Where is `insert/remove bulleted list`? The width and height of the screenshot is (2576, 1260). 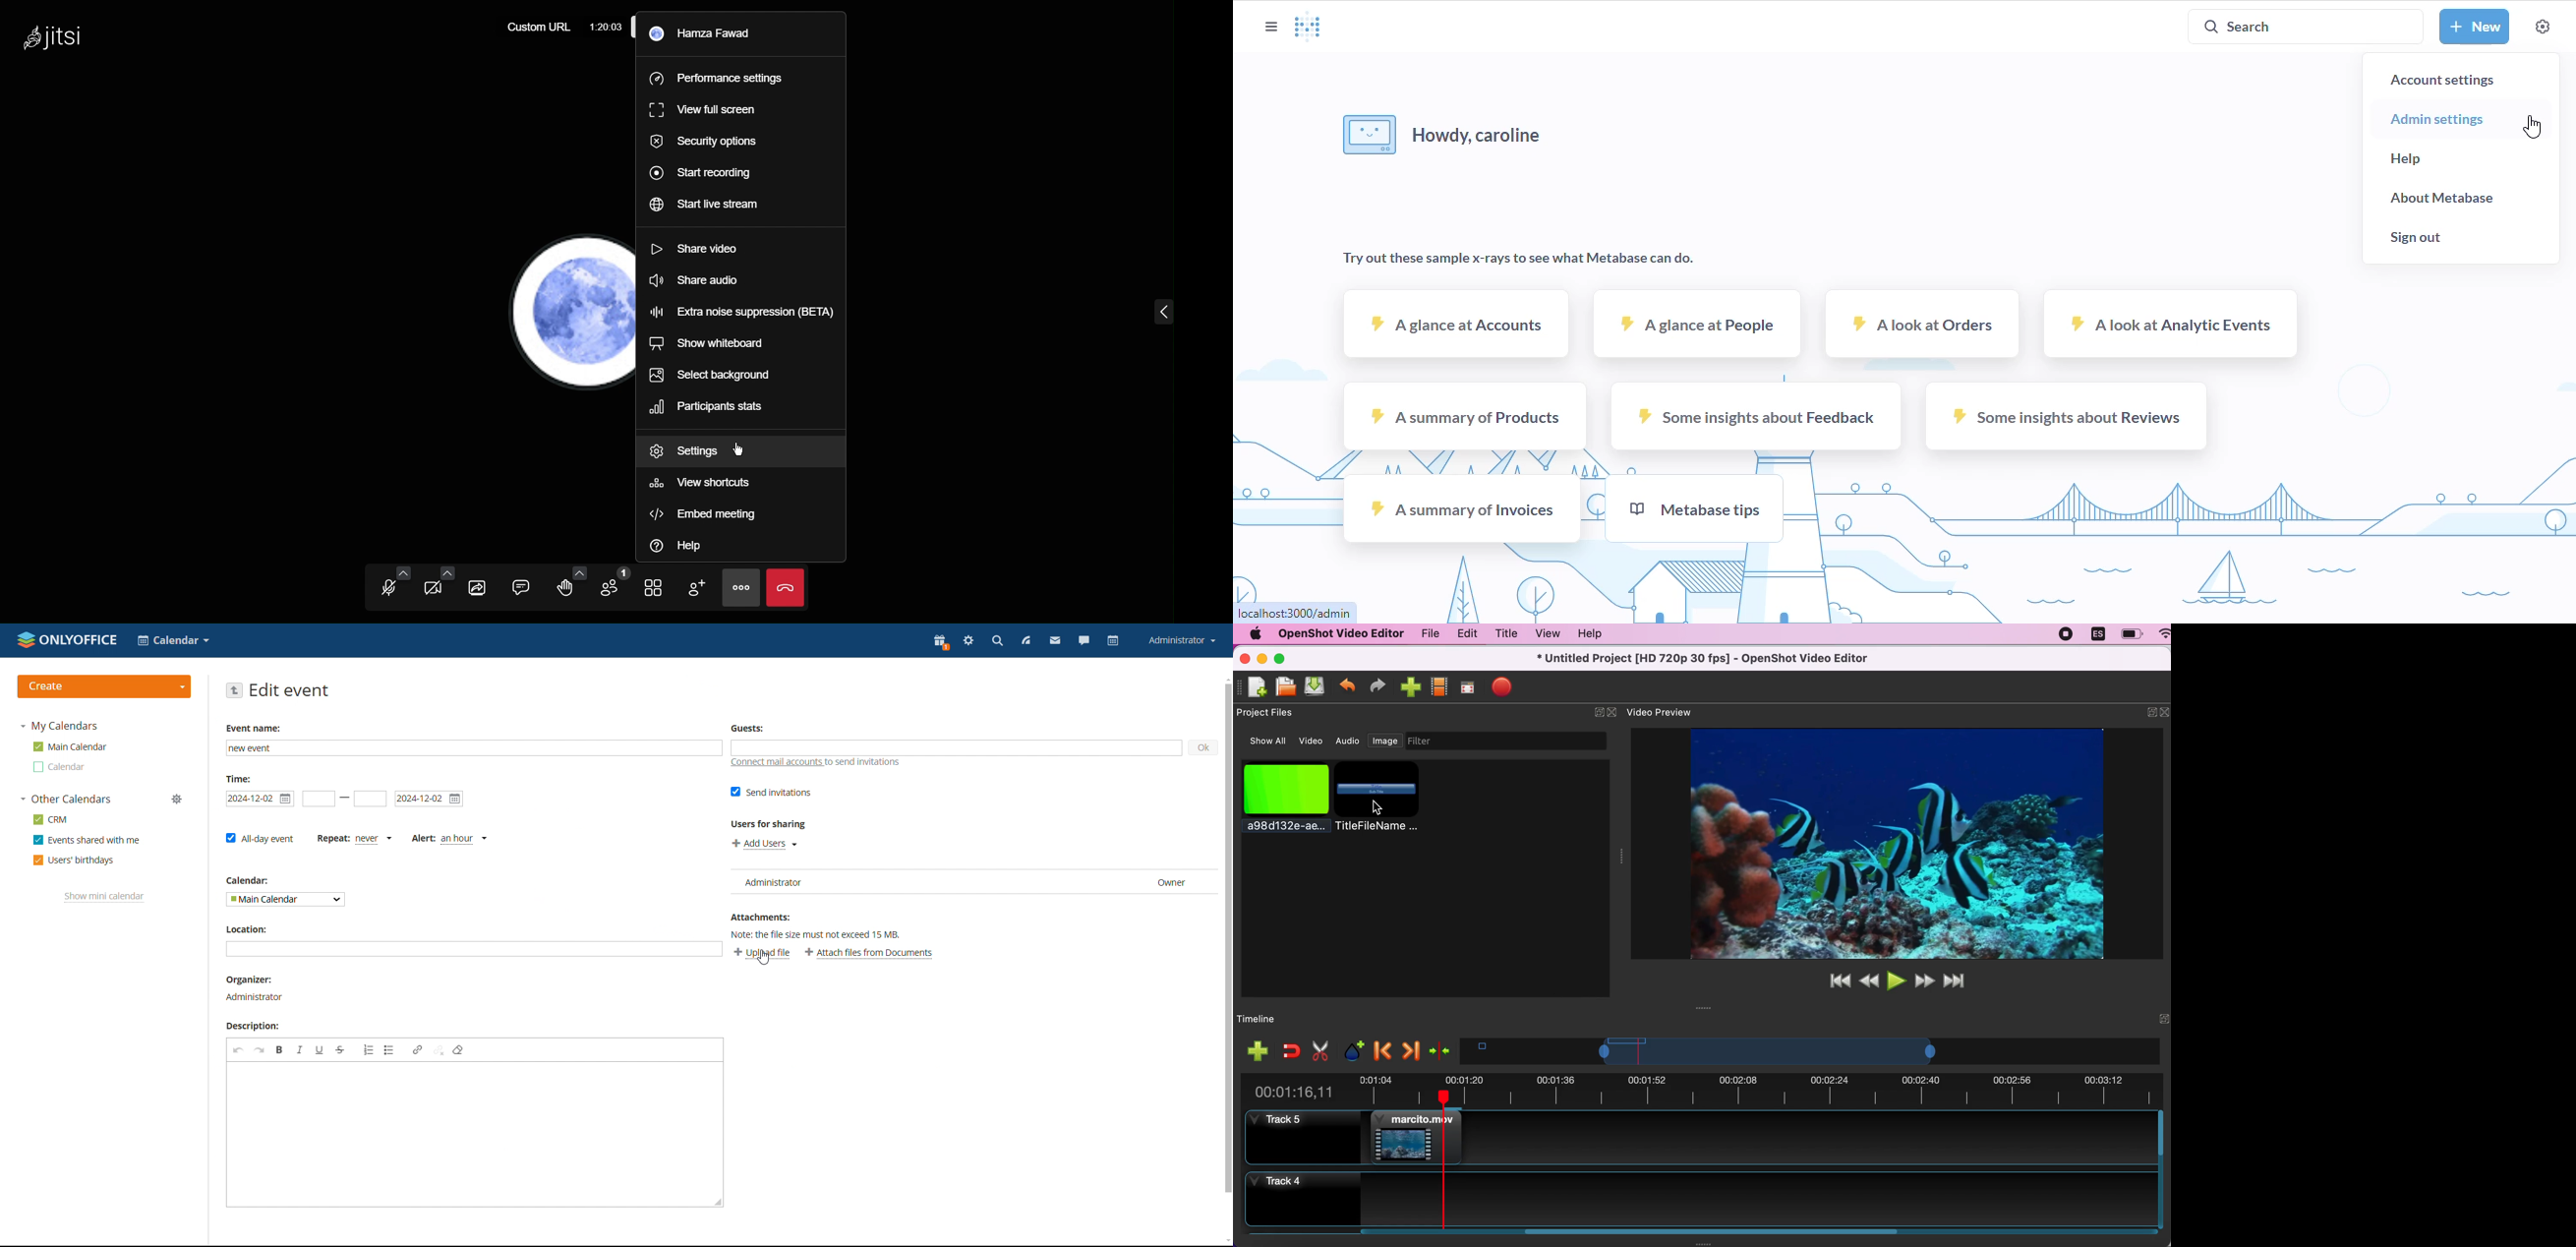 insert/remove bulleted list is located at coordinates (391, 1050).